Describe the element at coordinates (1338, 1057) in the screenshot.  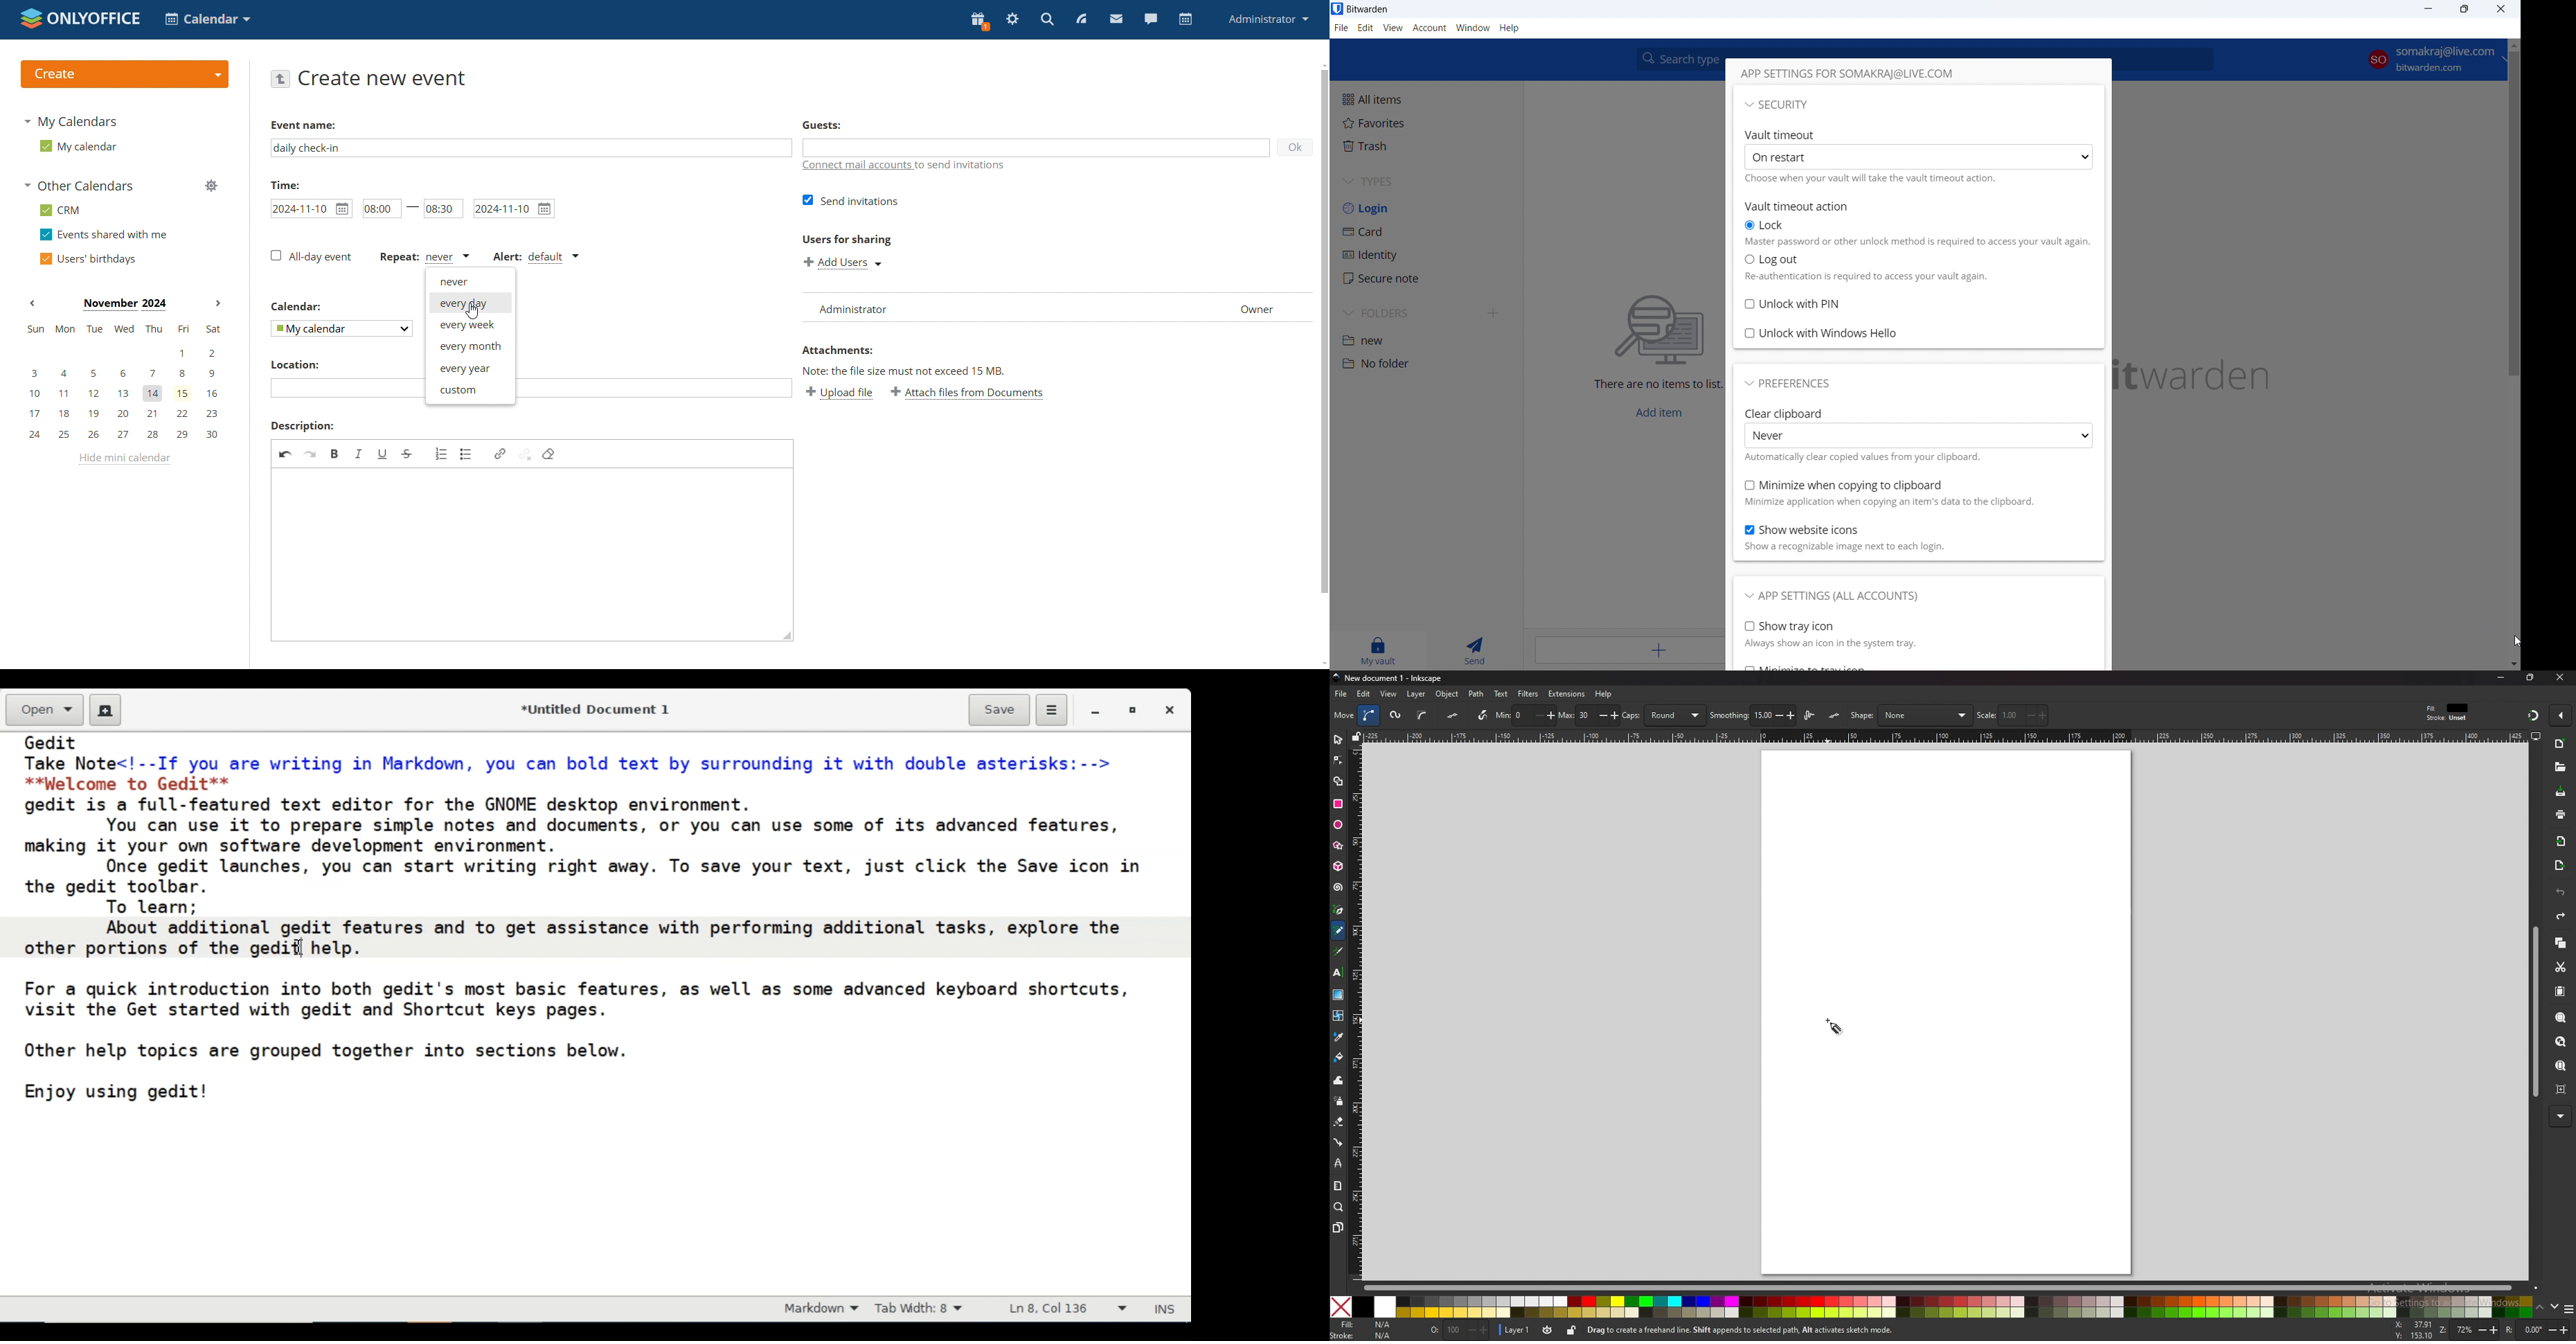
I see `fill bucket` at that location.